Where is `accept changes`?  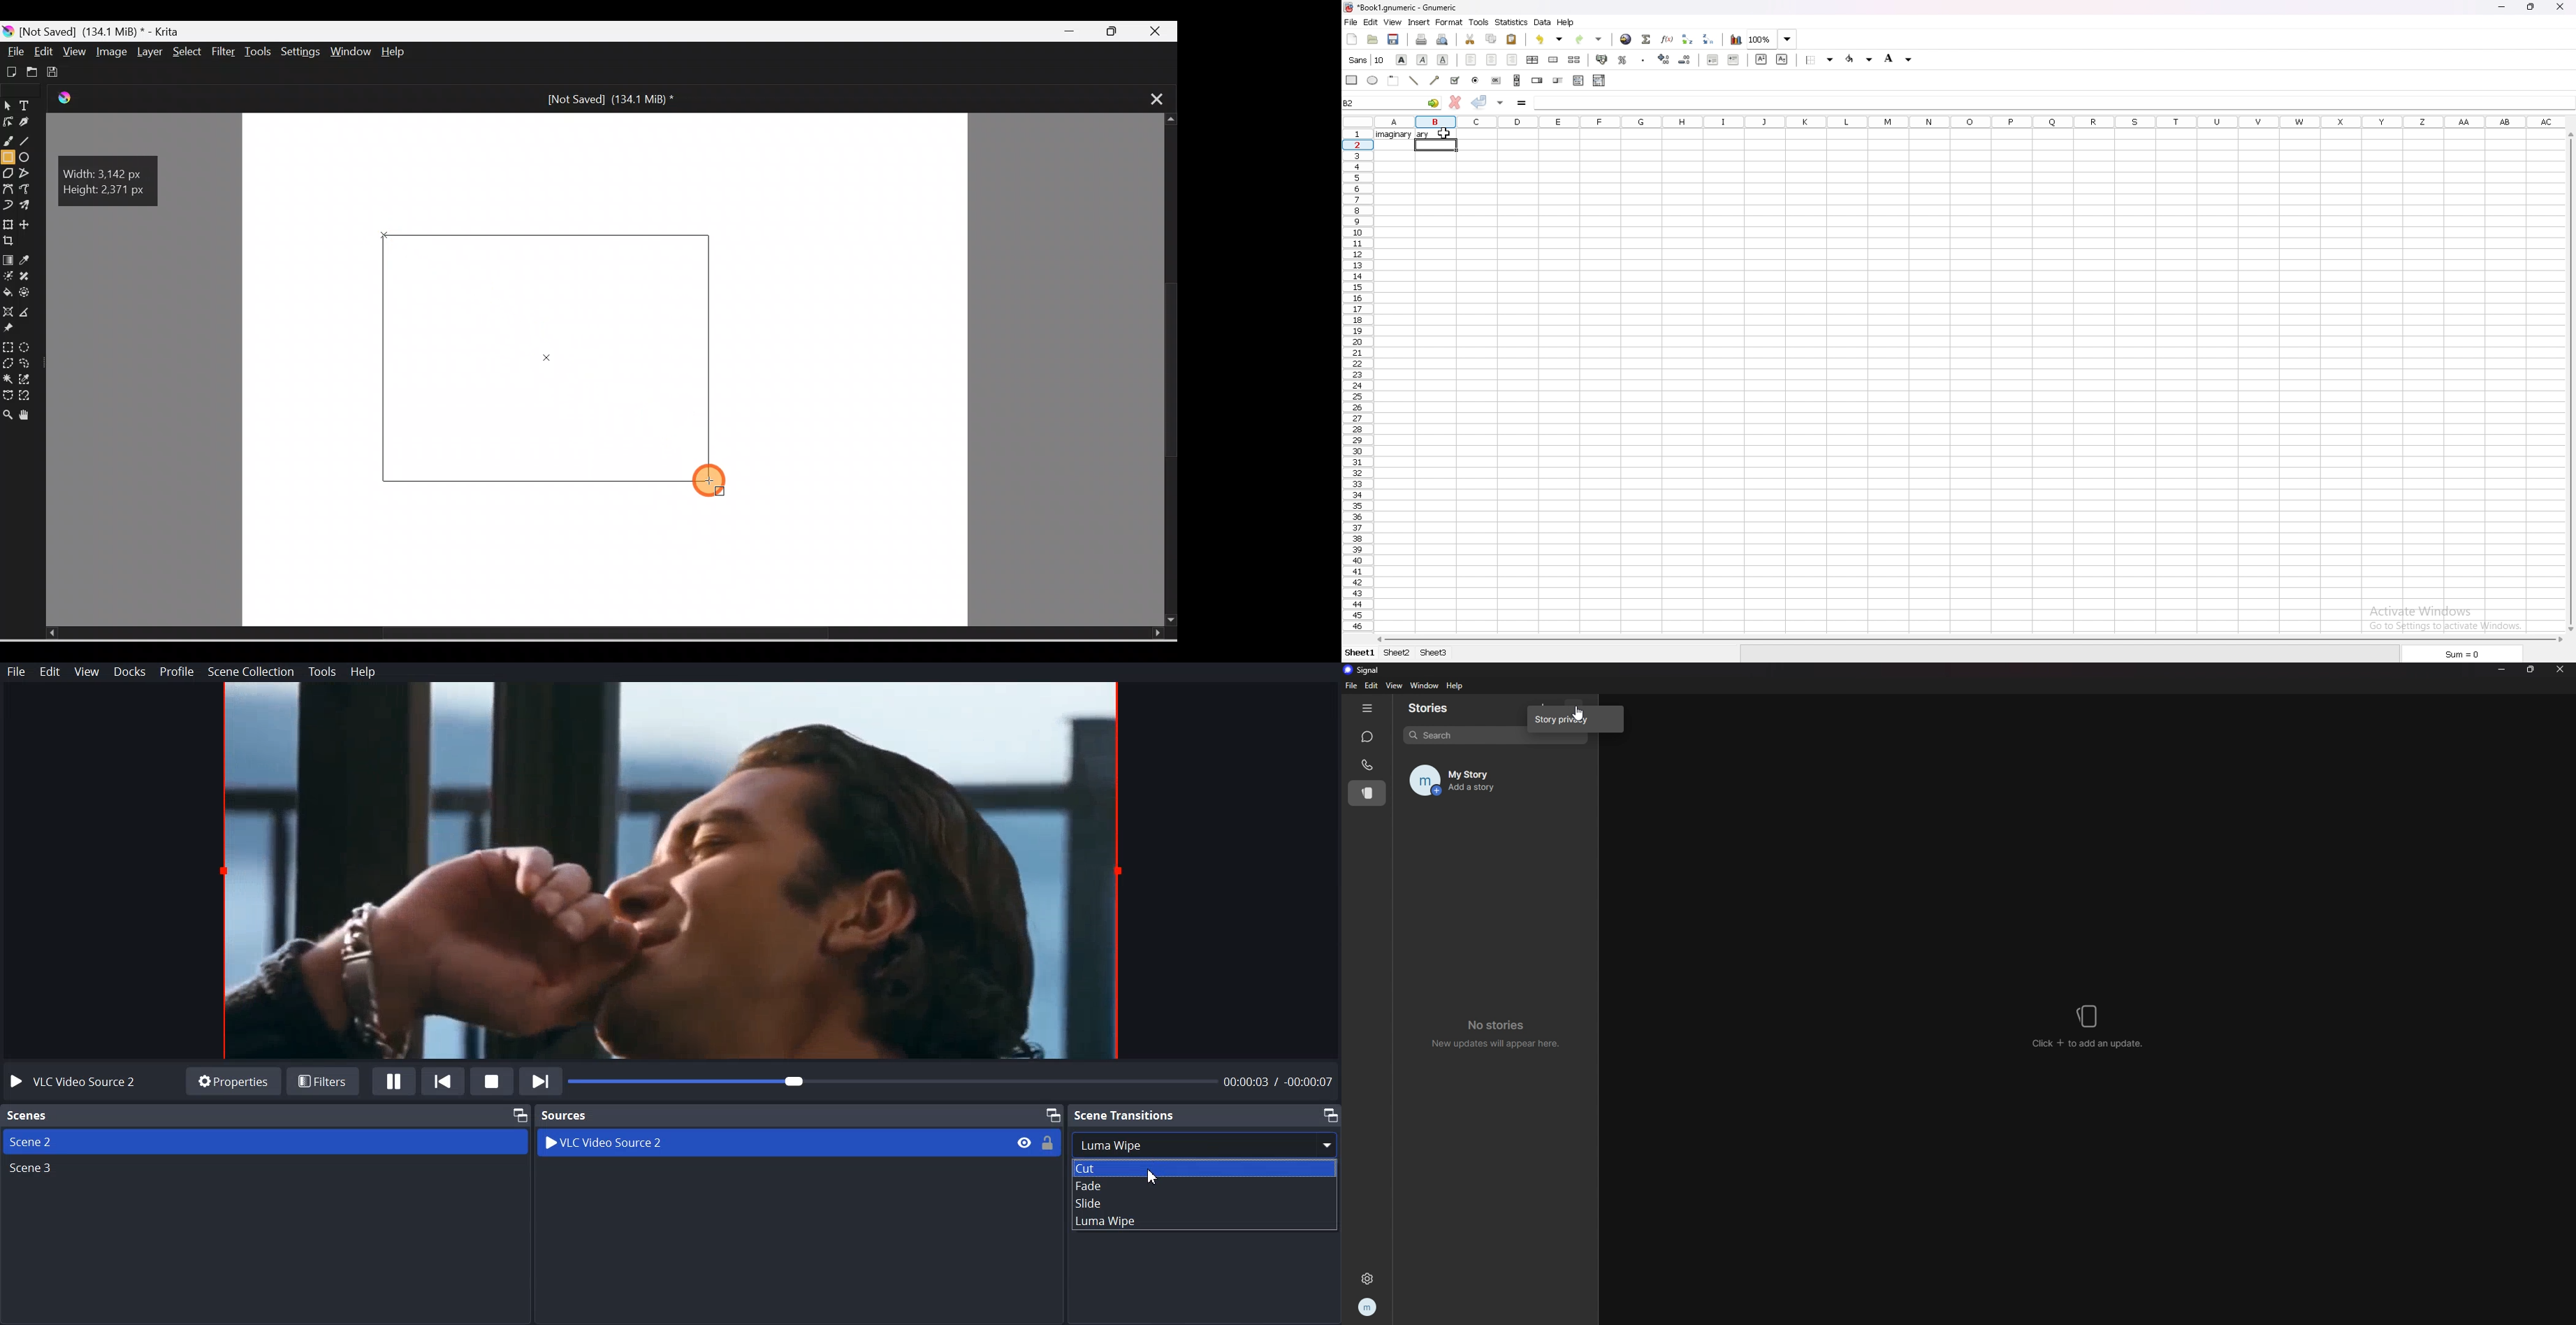
accept changes is located at coordinates (1479, 102).